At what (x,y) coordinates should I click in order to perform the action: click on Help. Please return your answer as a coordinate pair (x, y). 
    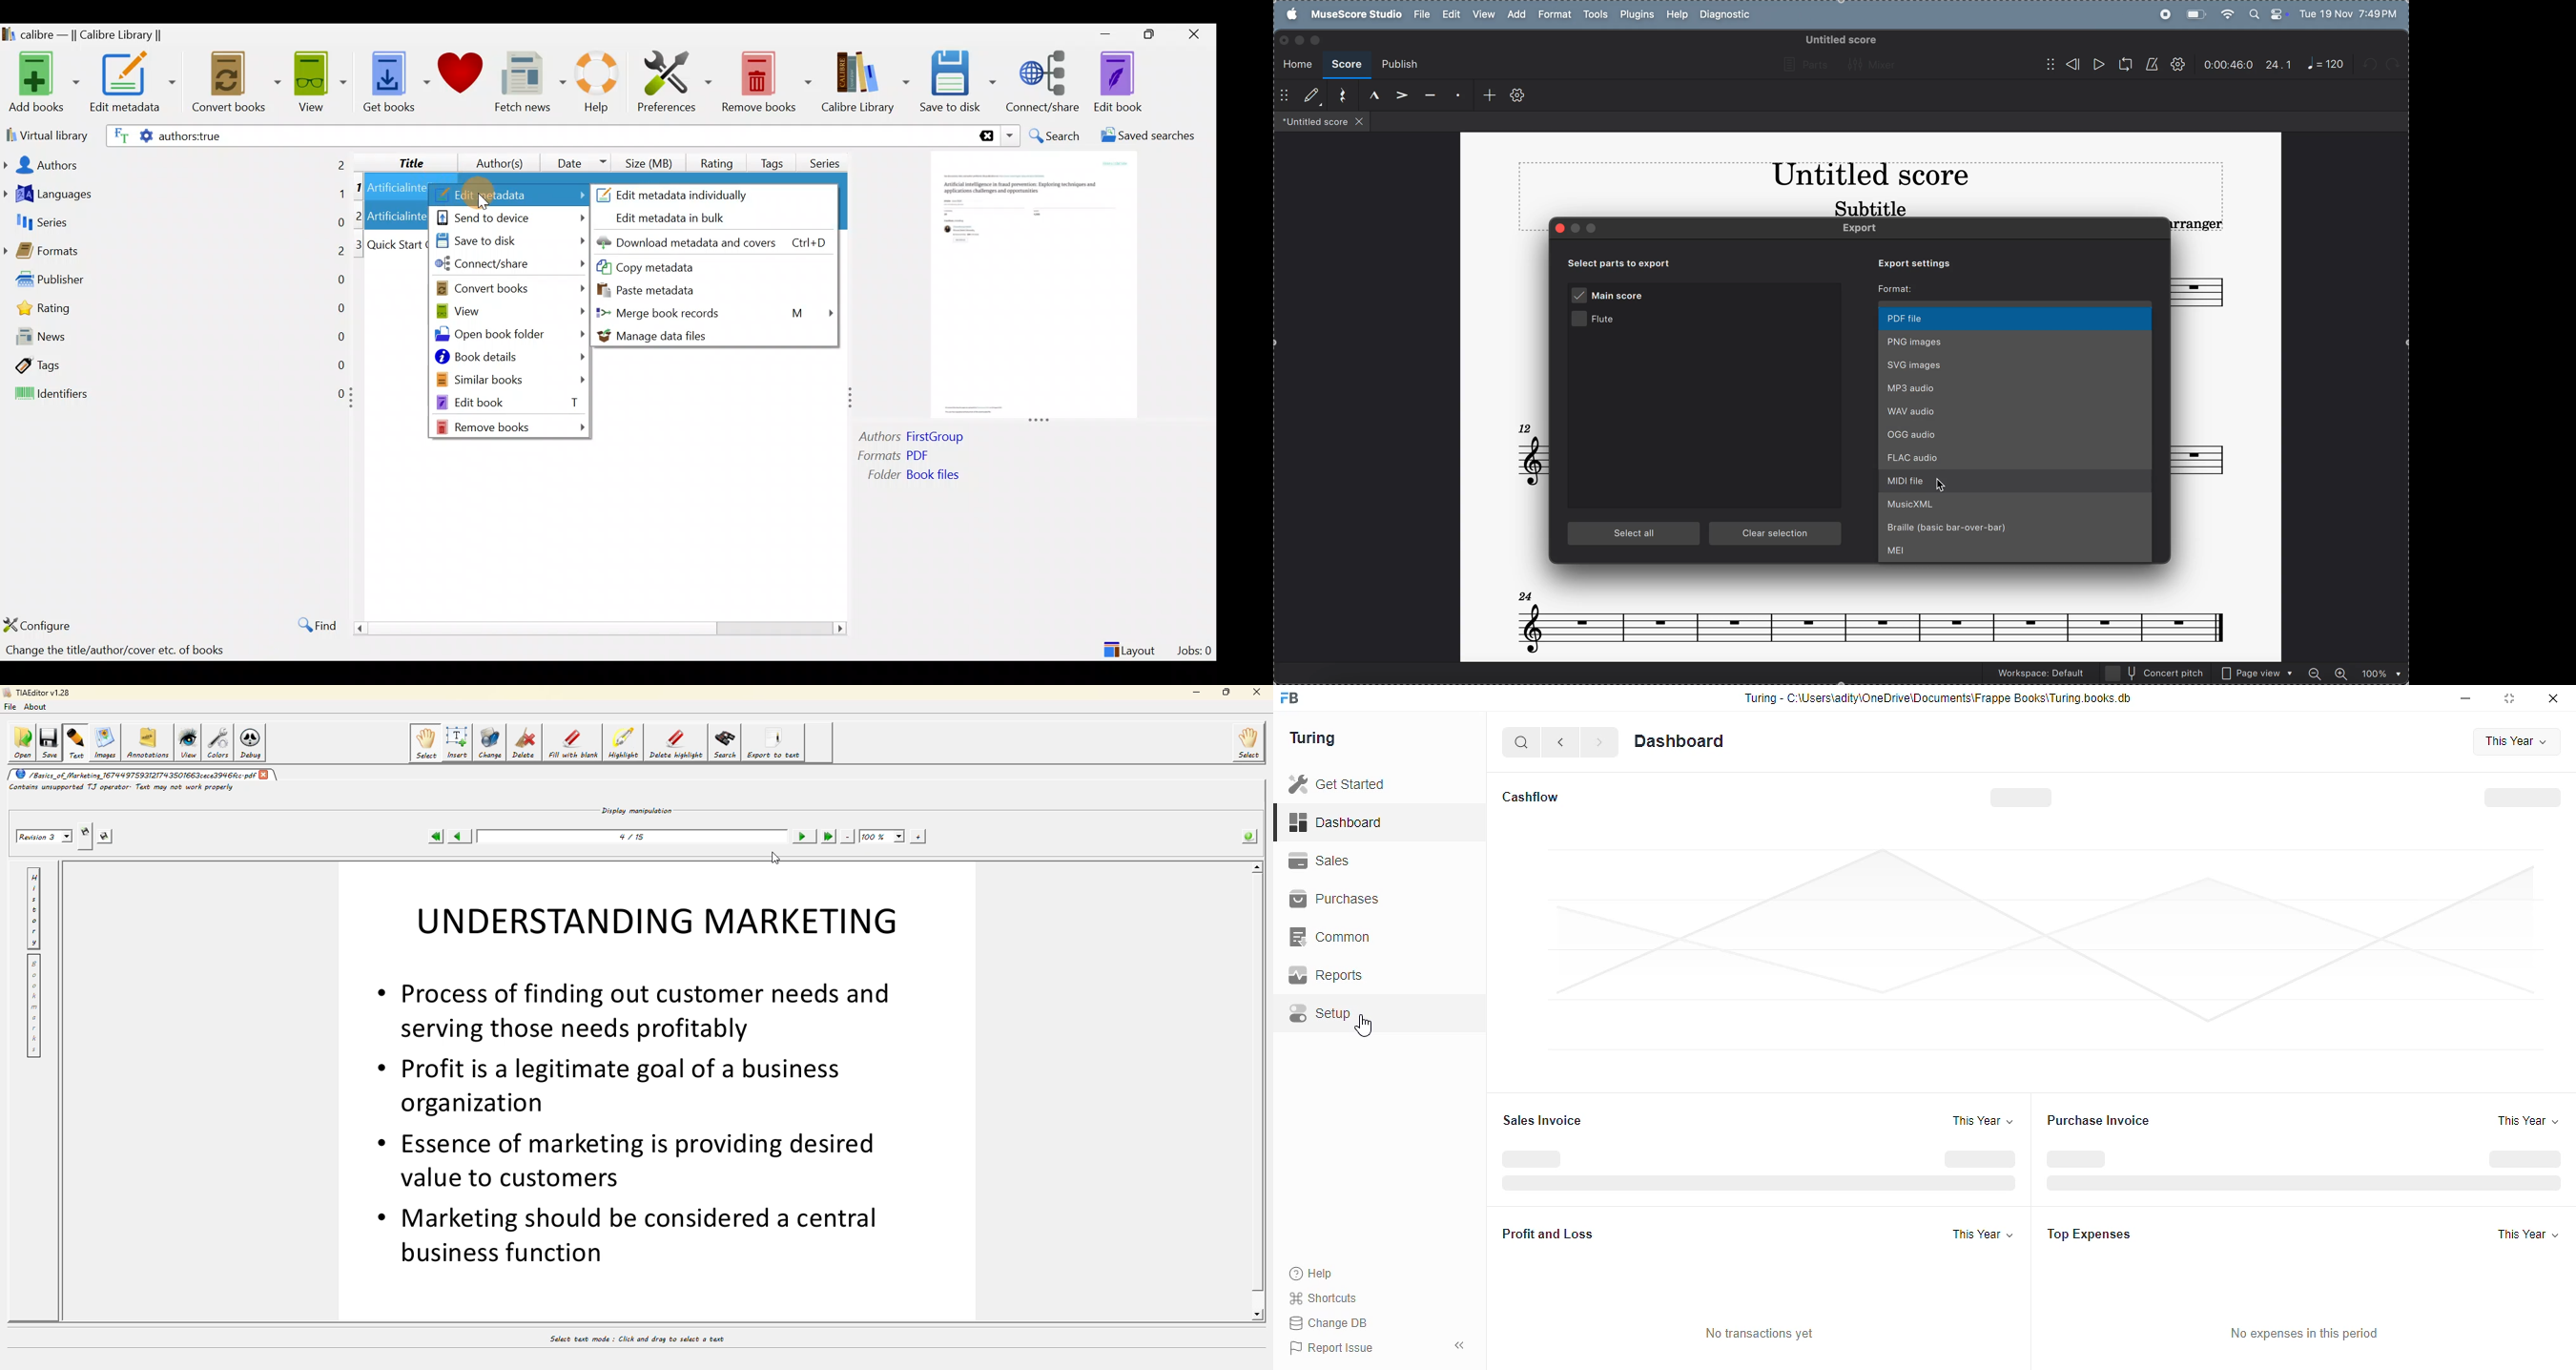
    Looking at the image, I should click on (1325, 1273).